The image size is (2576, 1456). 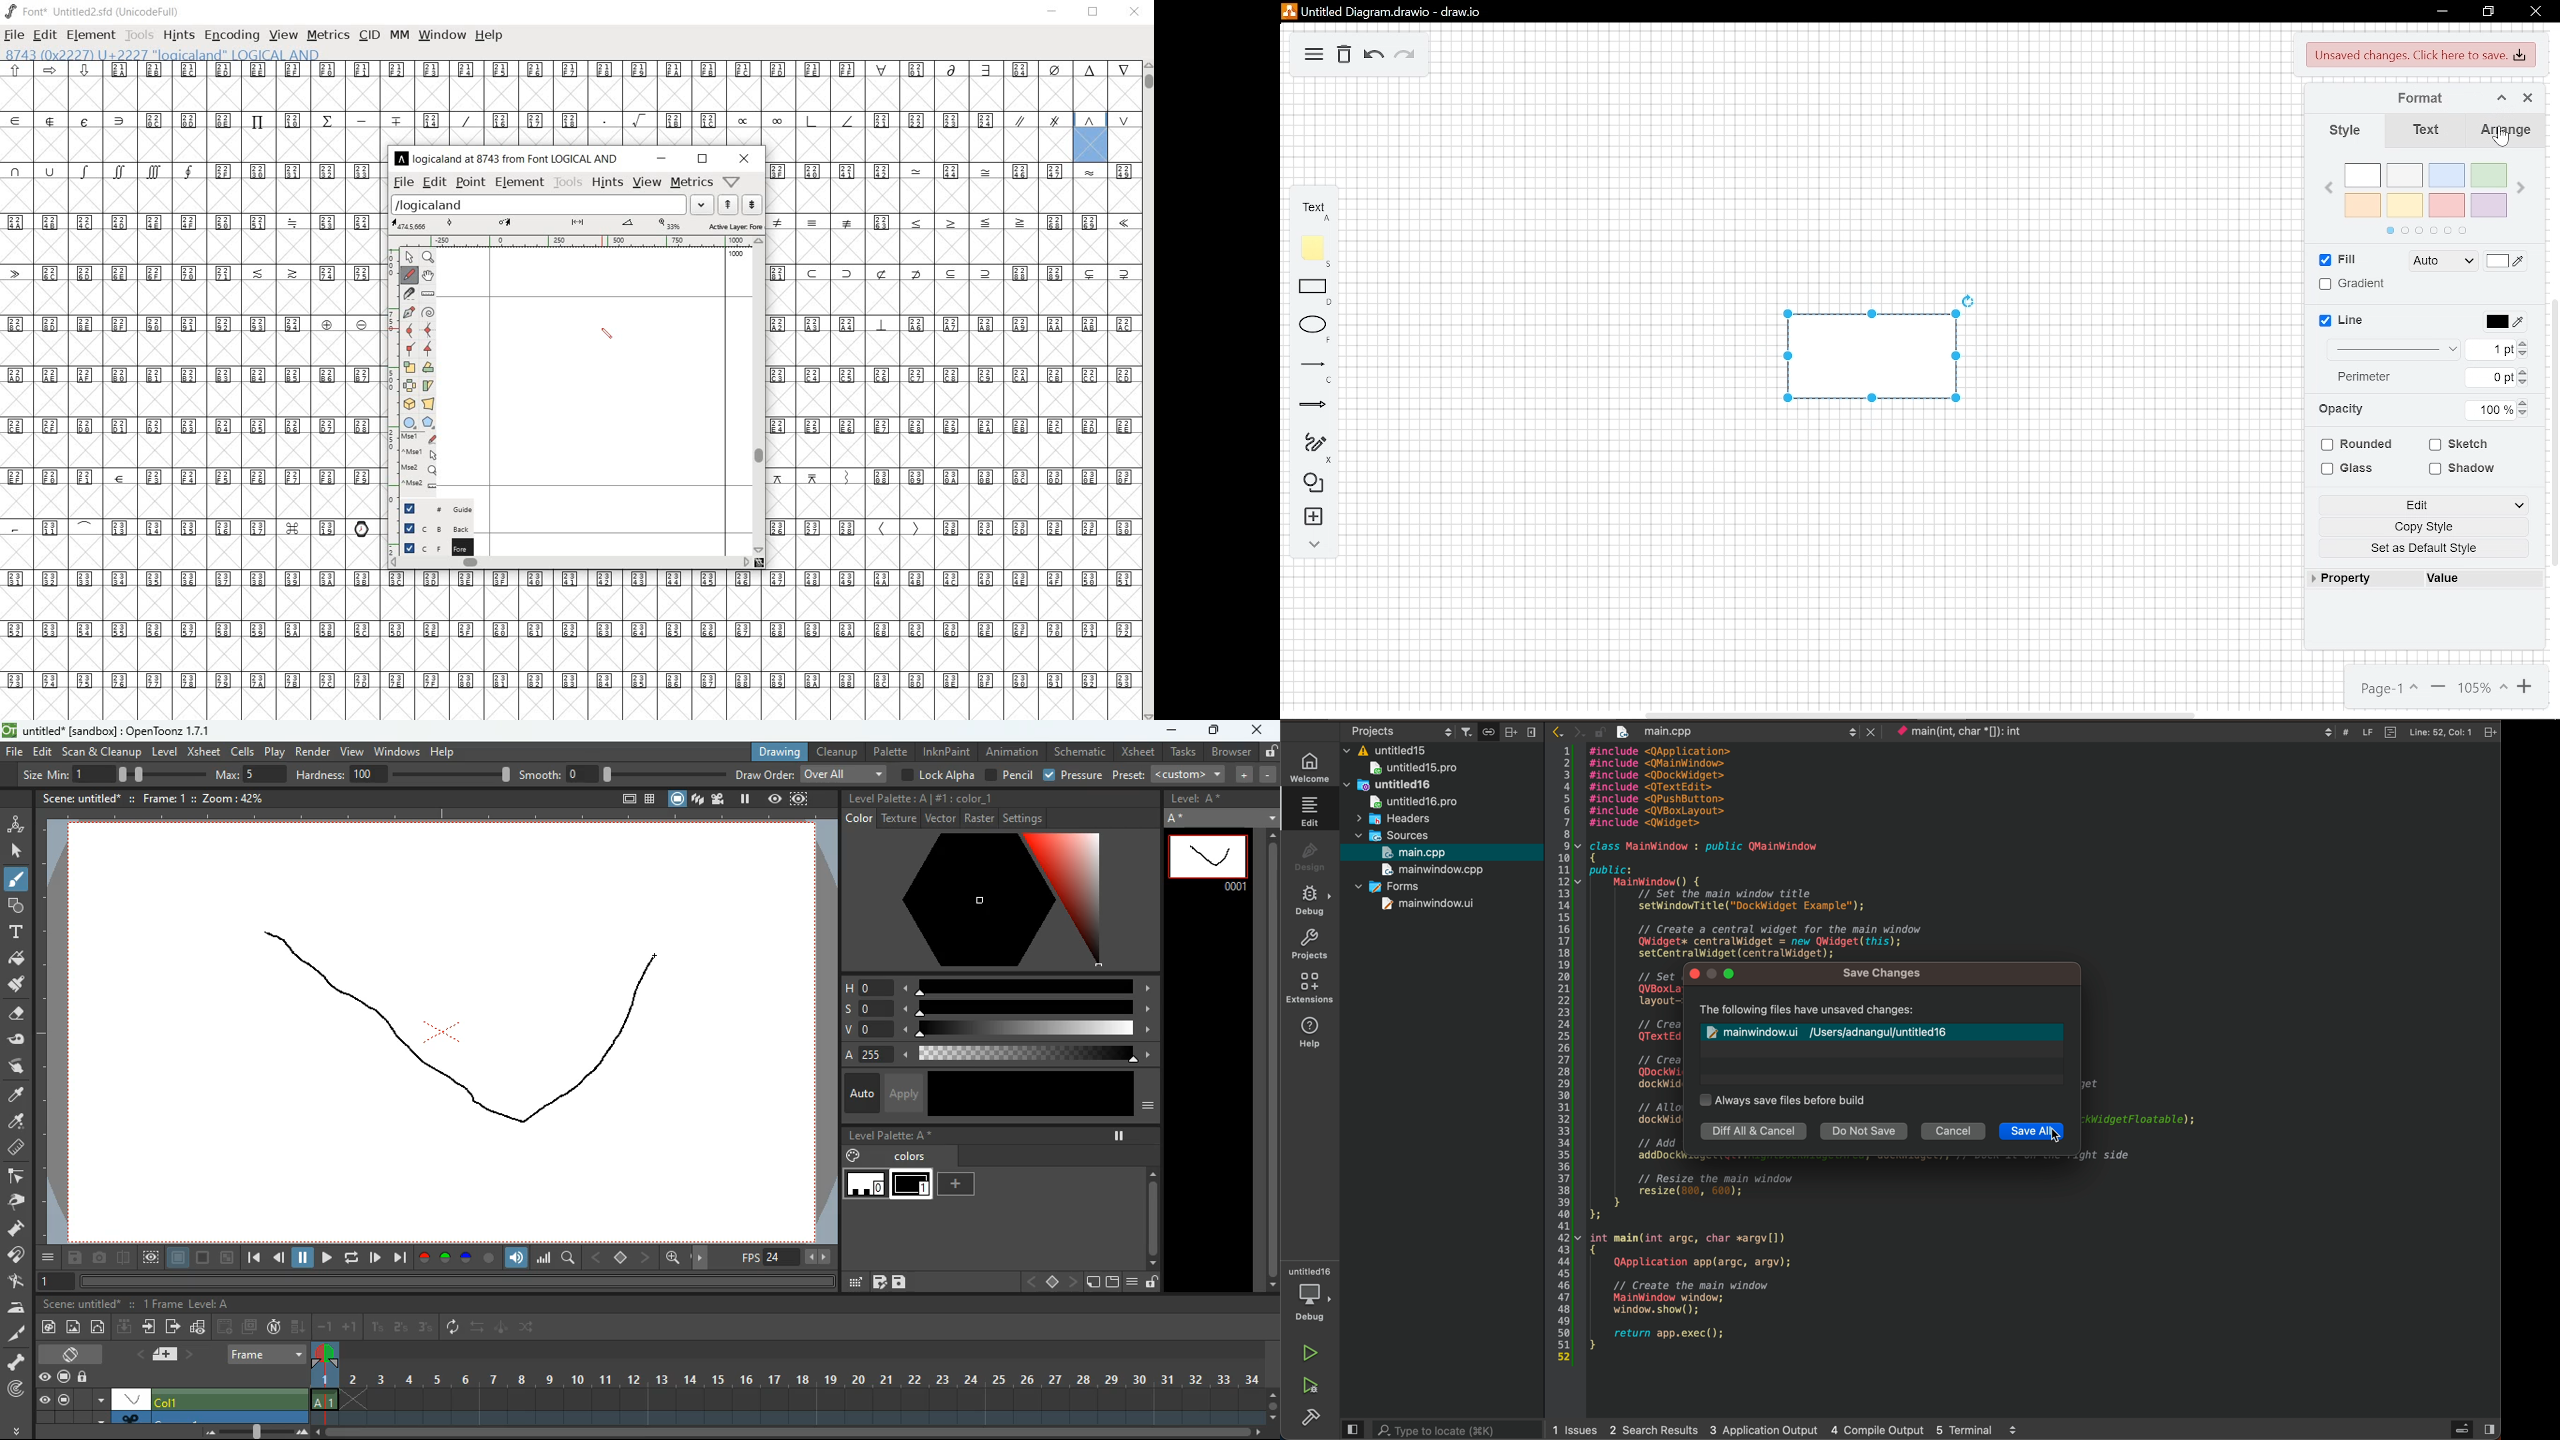 I want to click on scroll by hand, so click(x=429, y=274).